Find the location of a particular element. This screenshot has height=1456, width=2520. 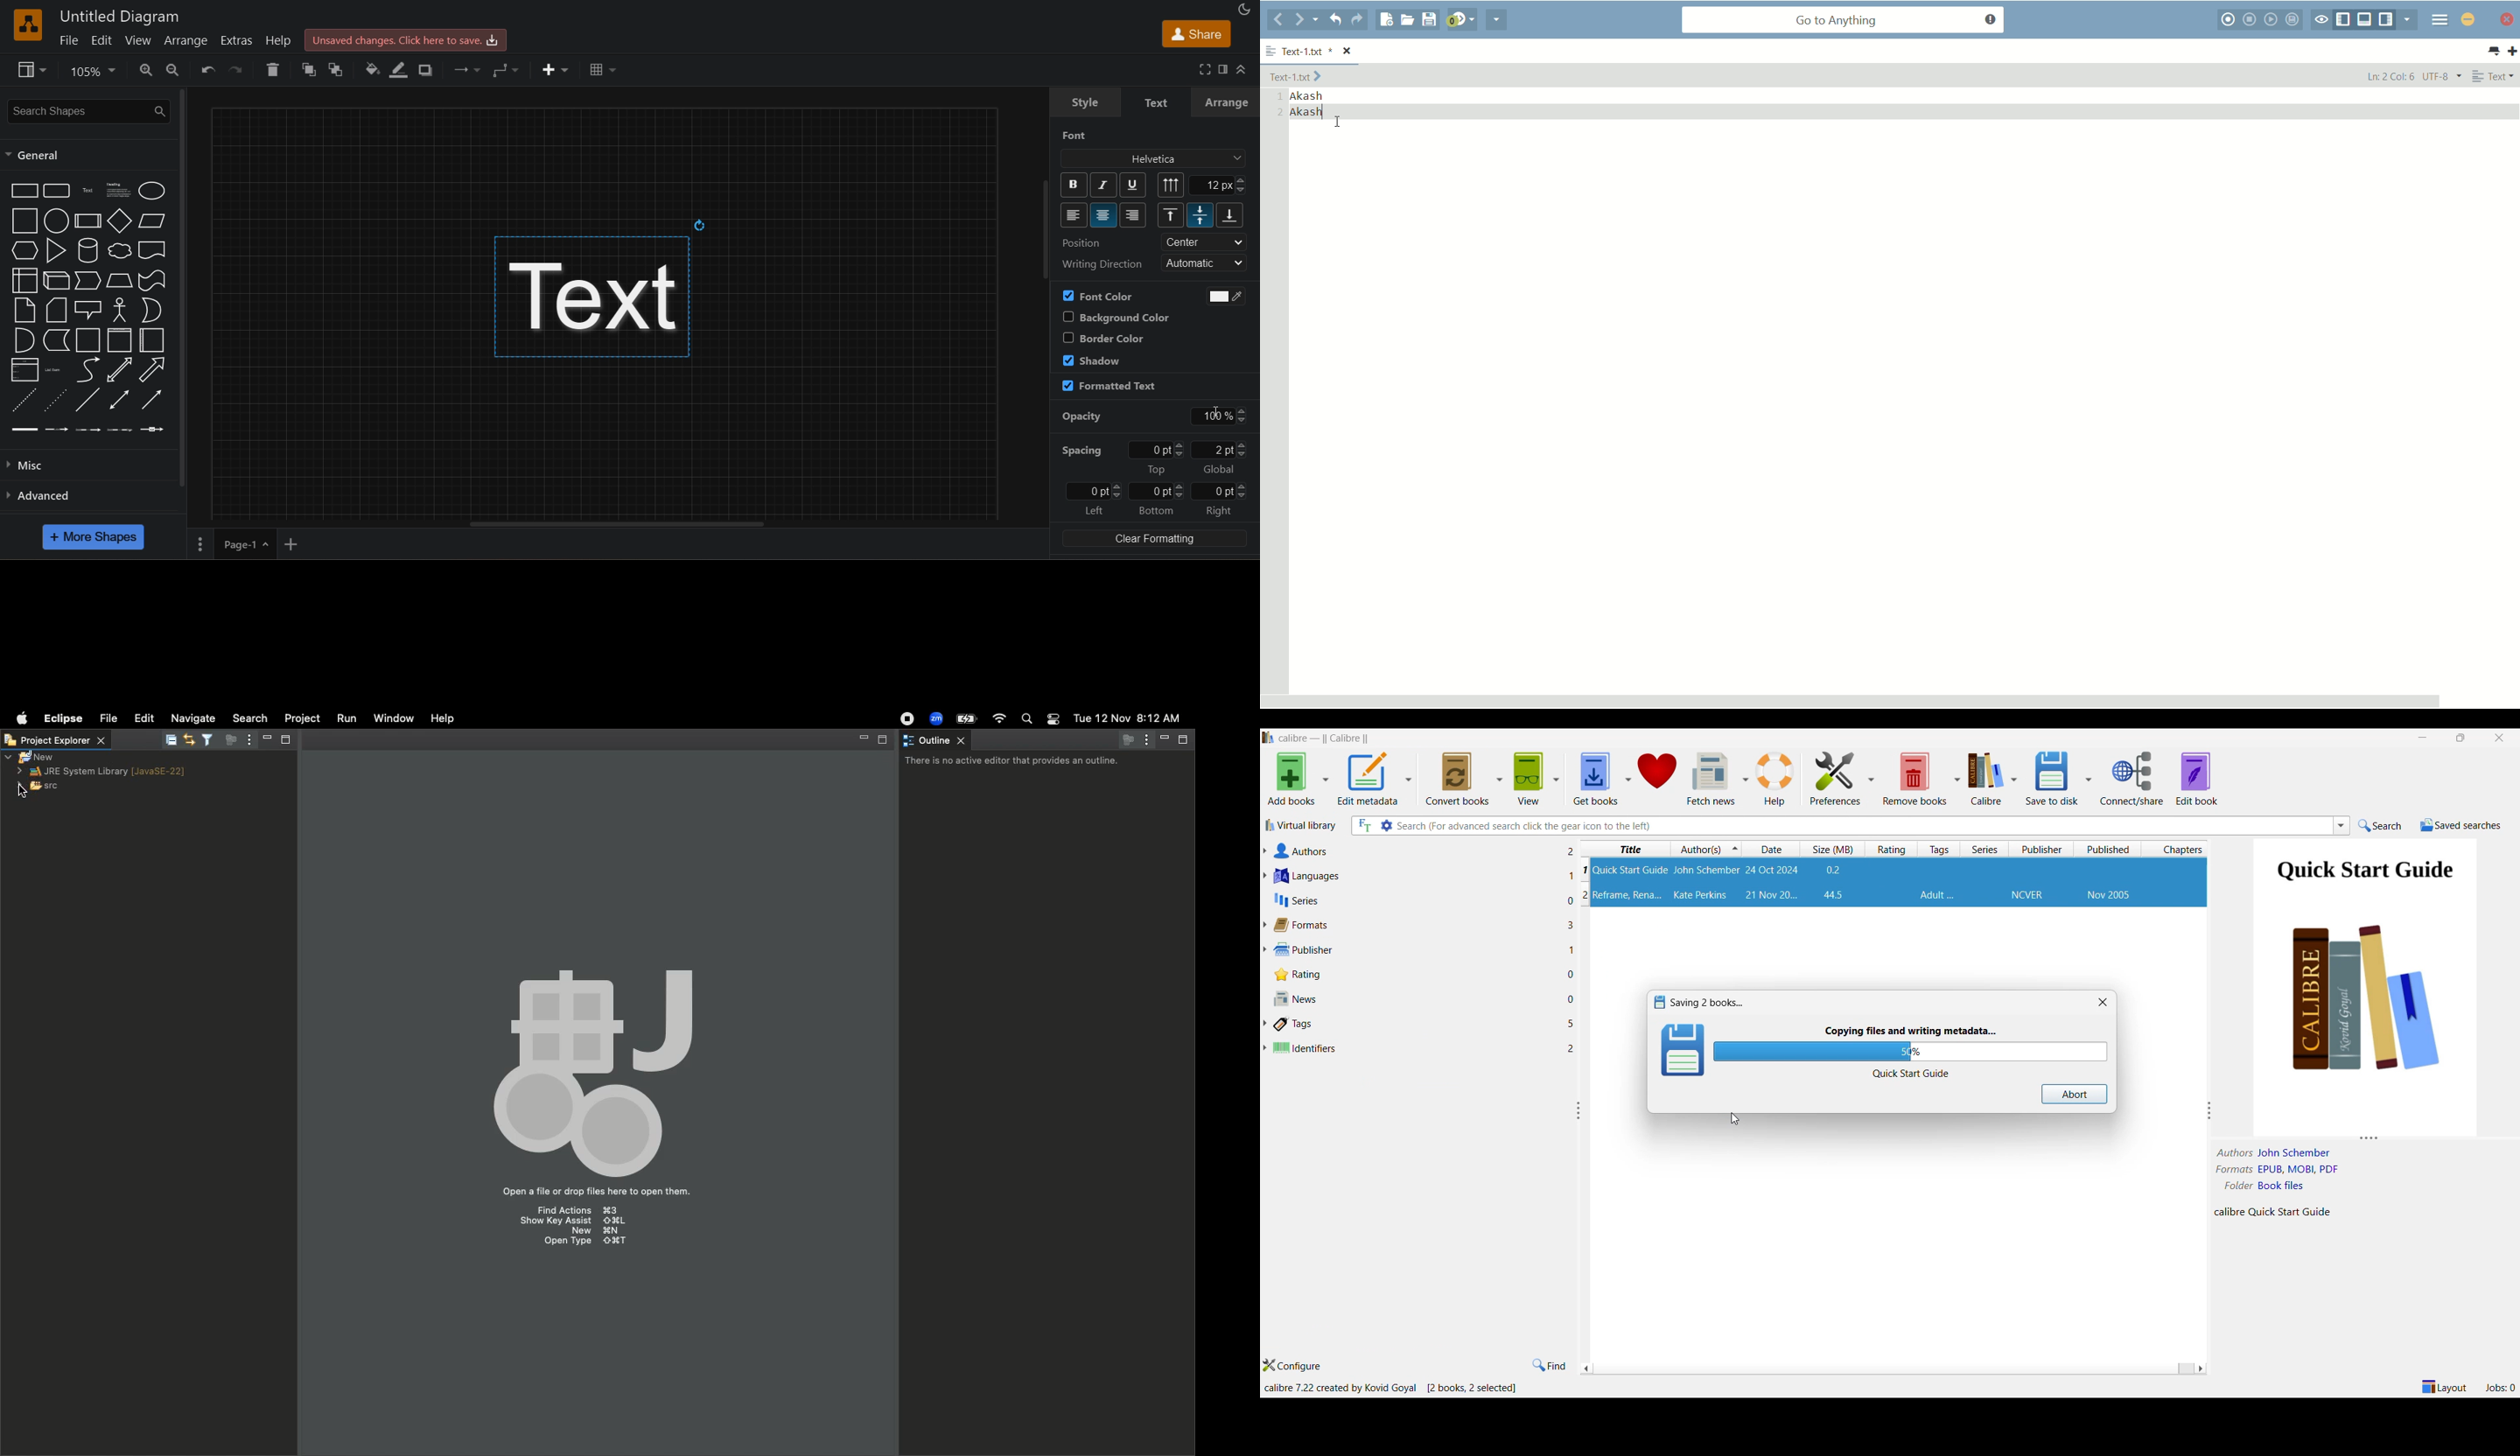

Horizontal slide bar is located at coordinates (1890, 1370).